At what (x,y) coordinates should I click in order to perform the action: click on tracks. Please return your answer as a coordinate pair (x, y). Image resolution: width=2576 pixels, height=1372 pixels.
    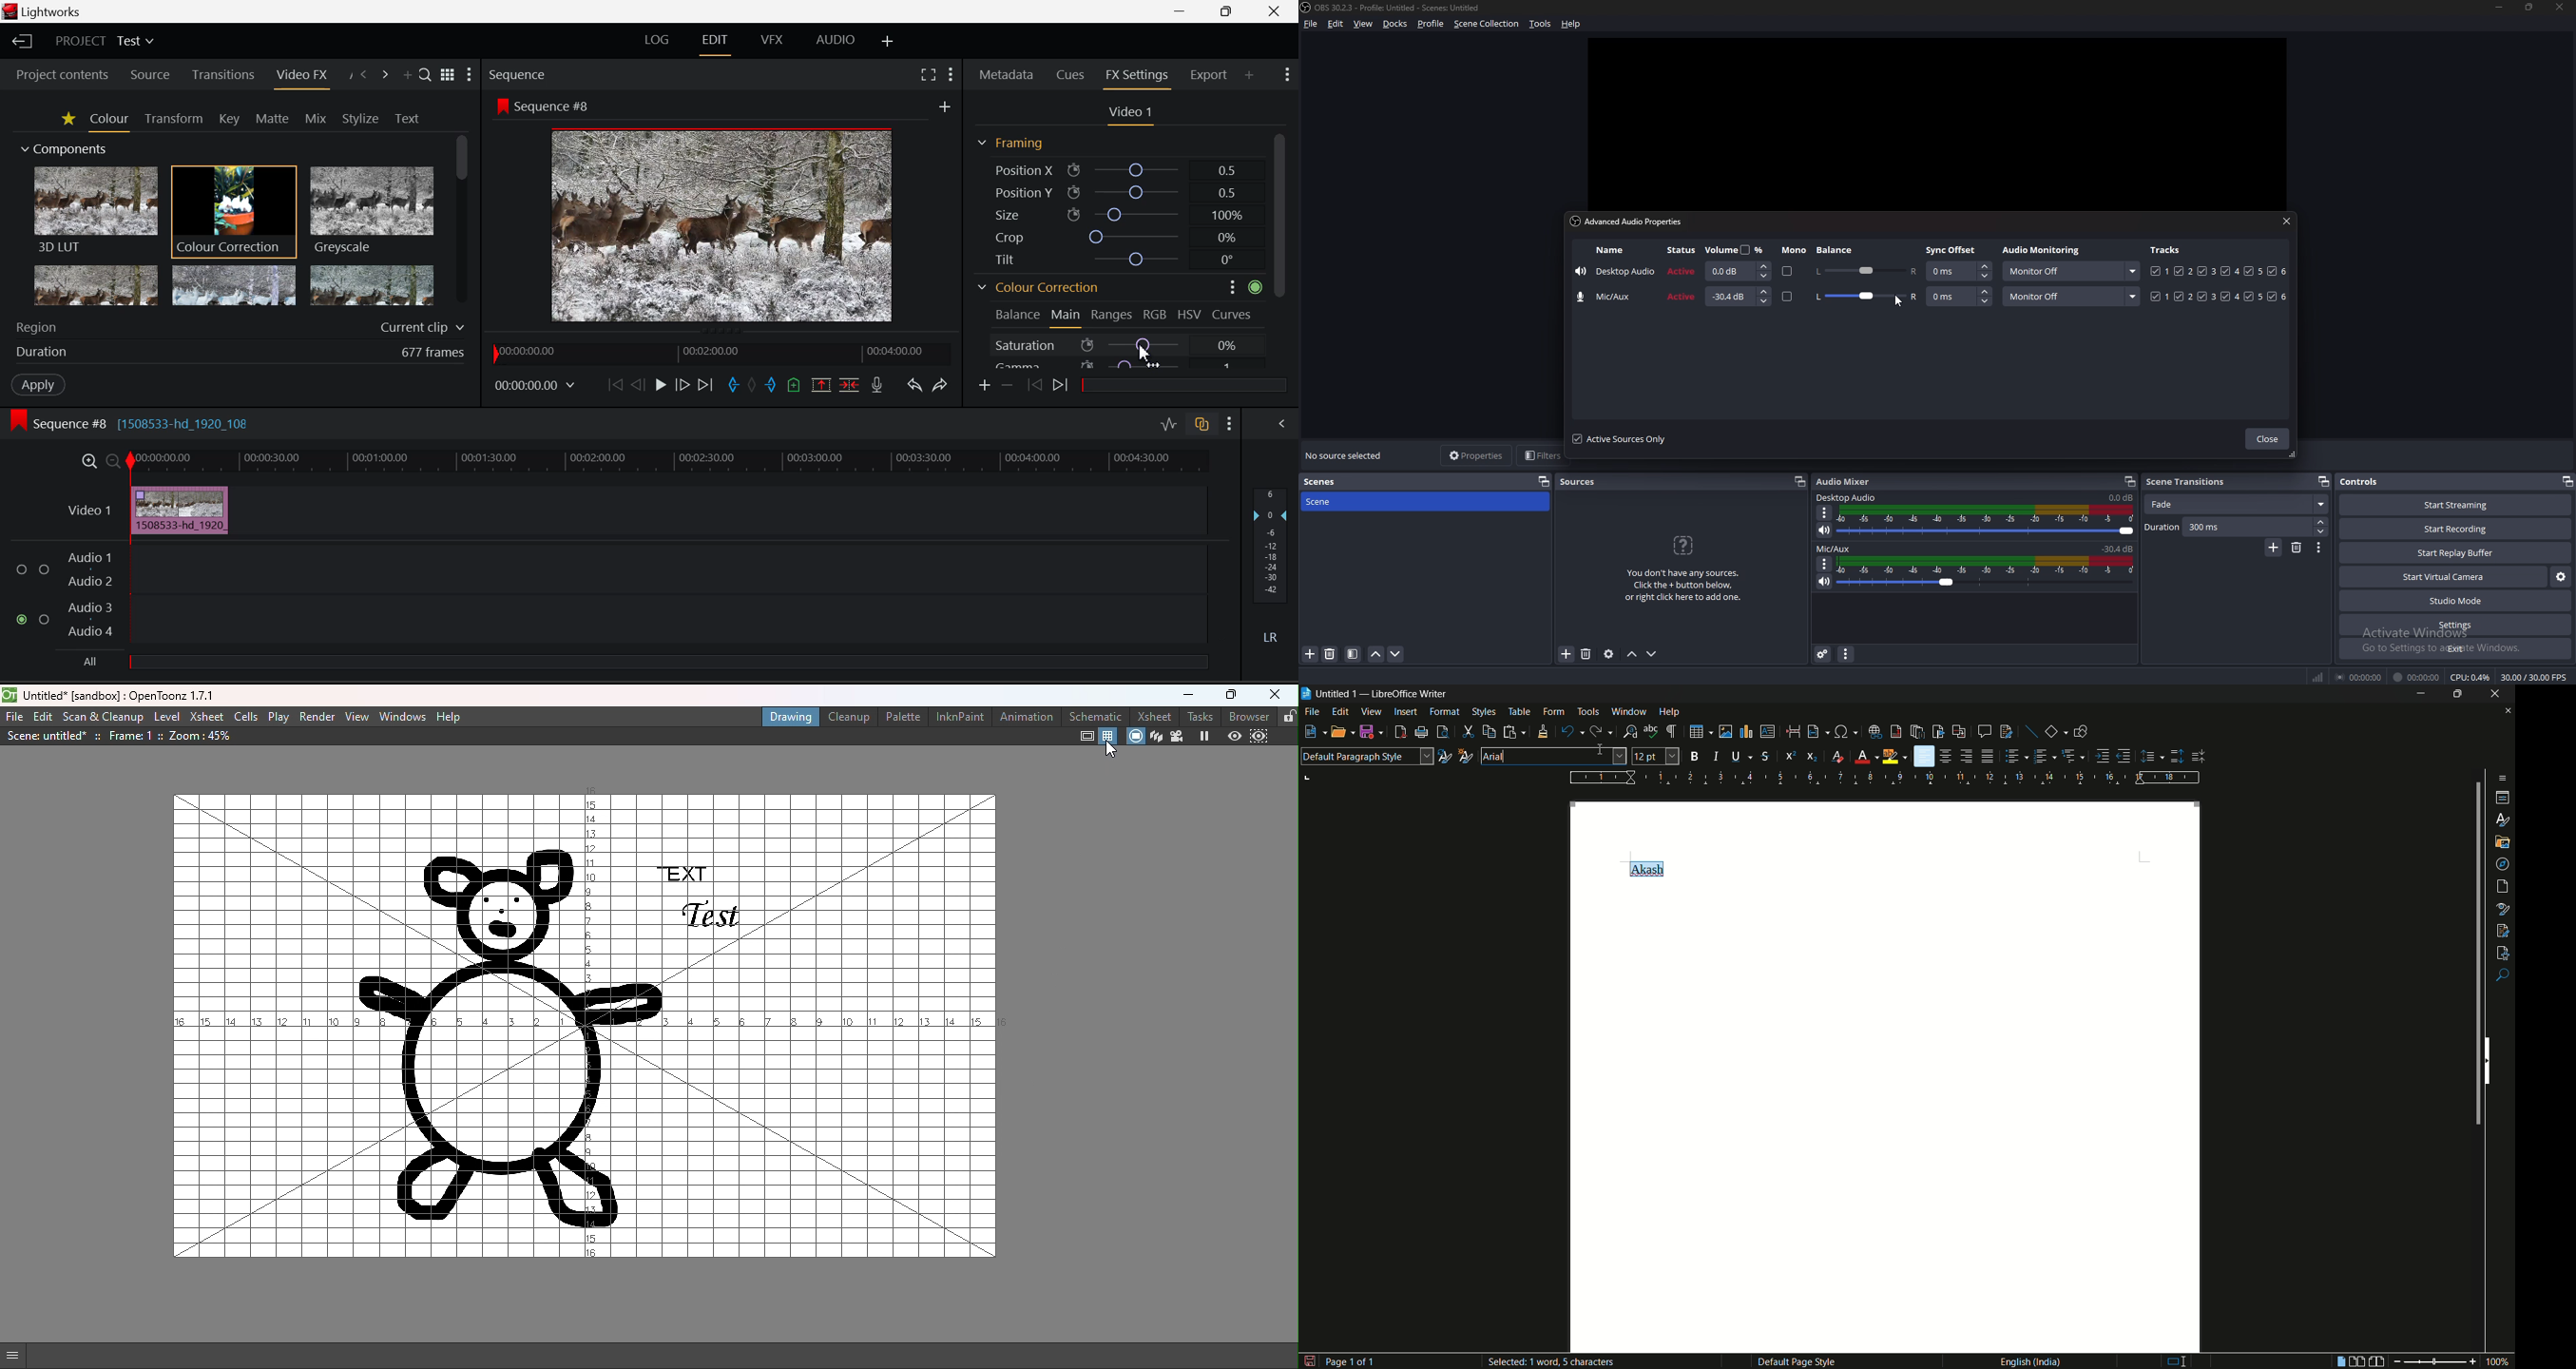
    Looking at the image, I should click on (2166, 250).